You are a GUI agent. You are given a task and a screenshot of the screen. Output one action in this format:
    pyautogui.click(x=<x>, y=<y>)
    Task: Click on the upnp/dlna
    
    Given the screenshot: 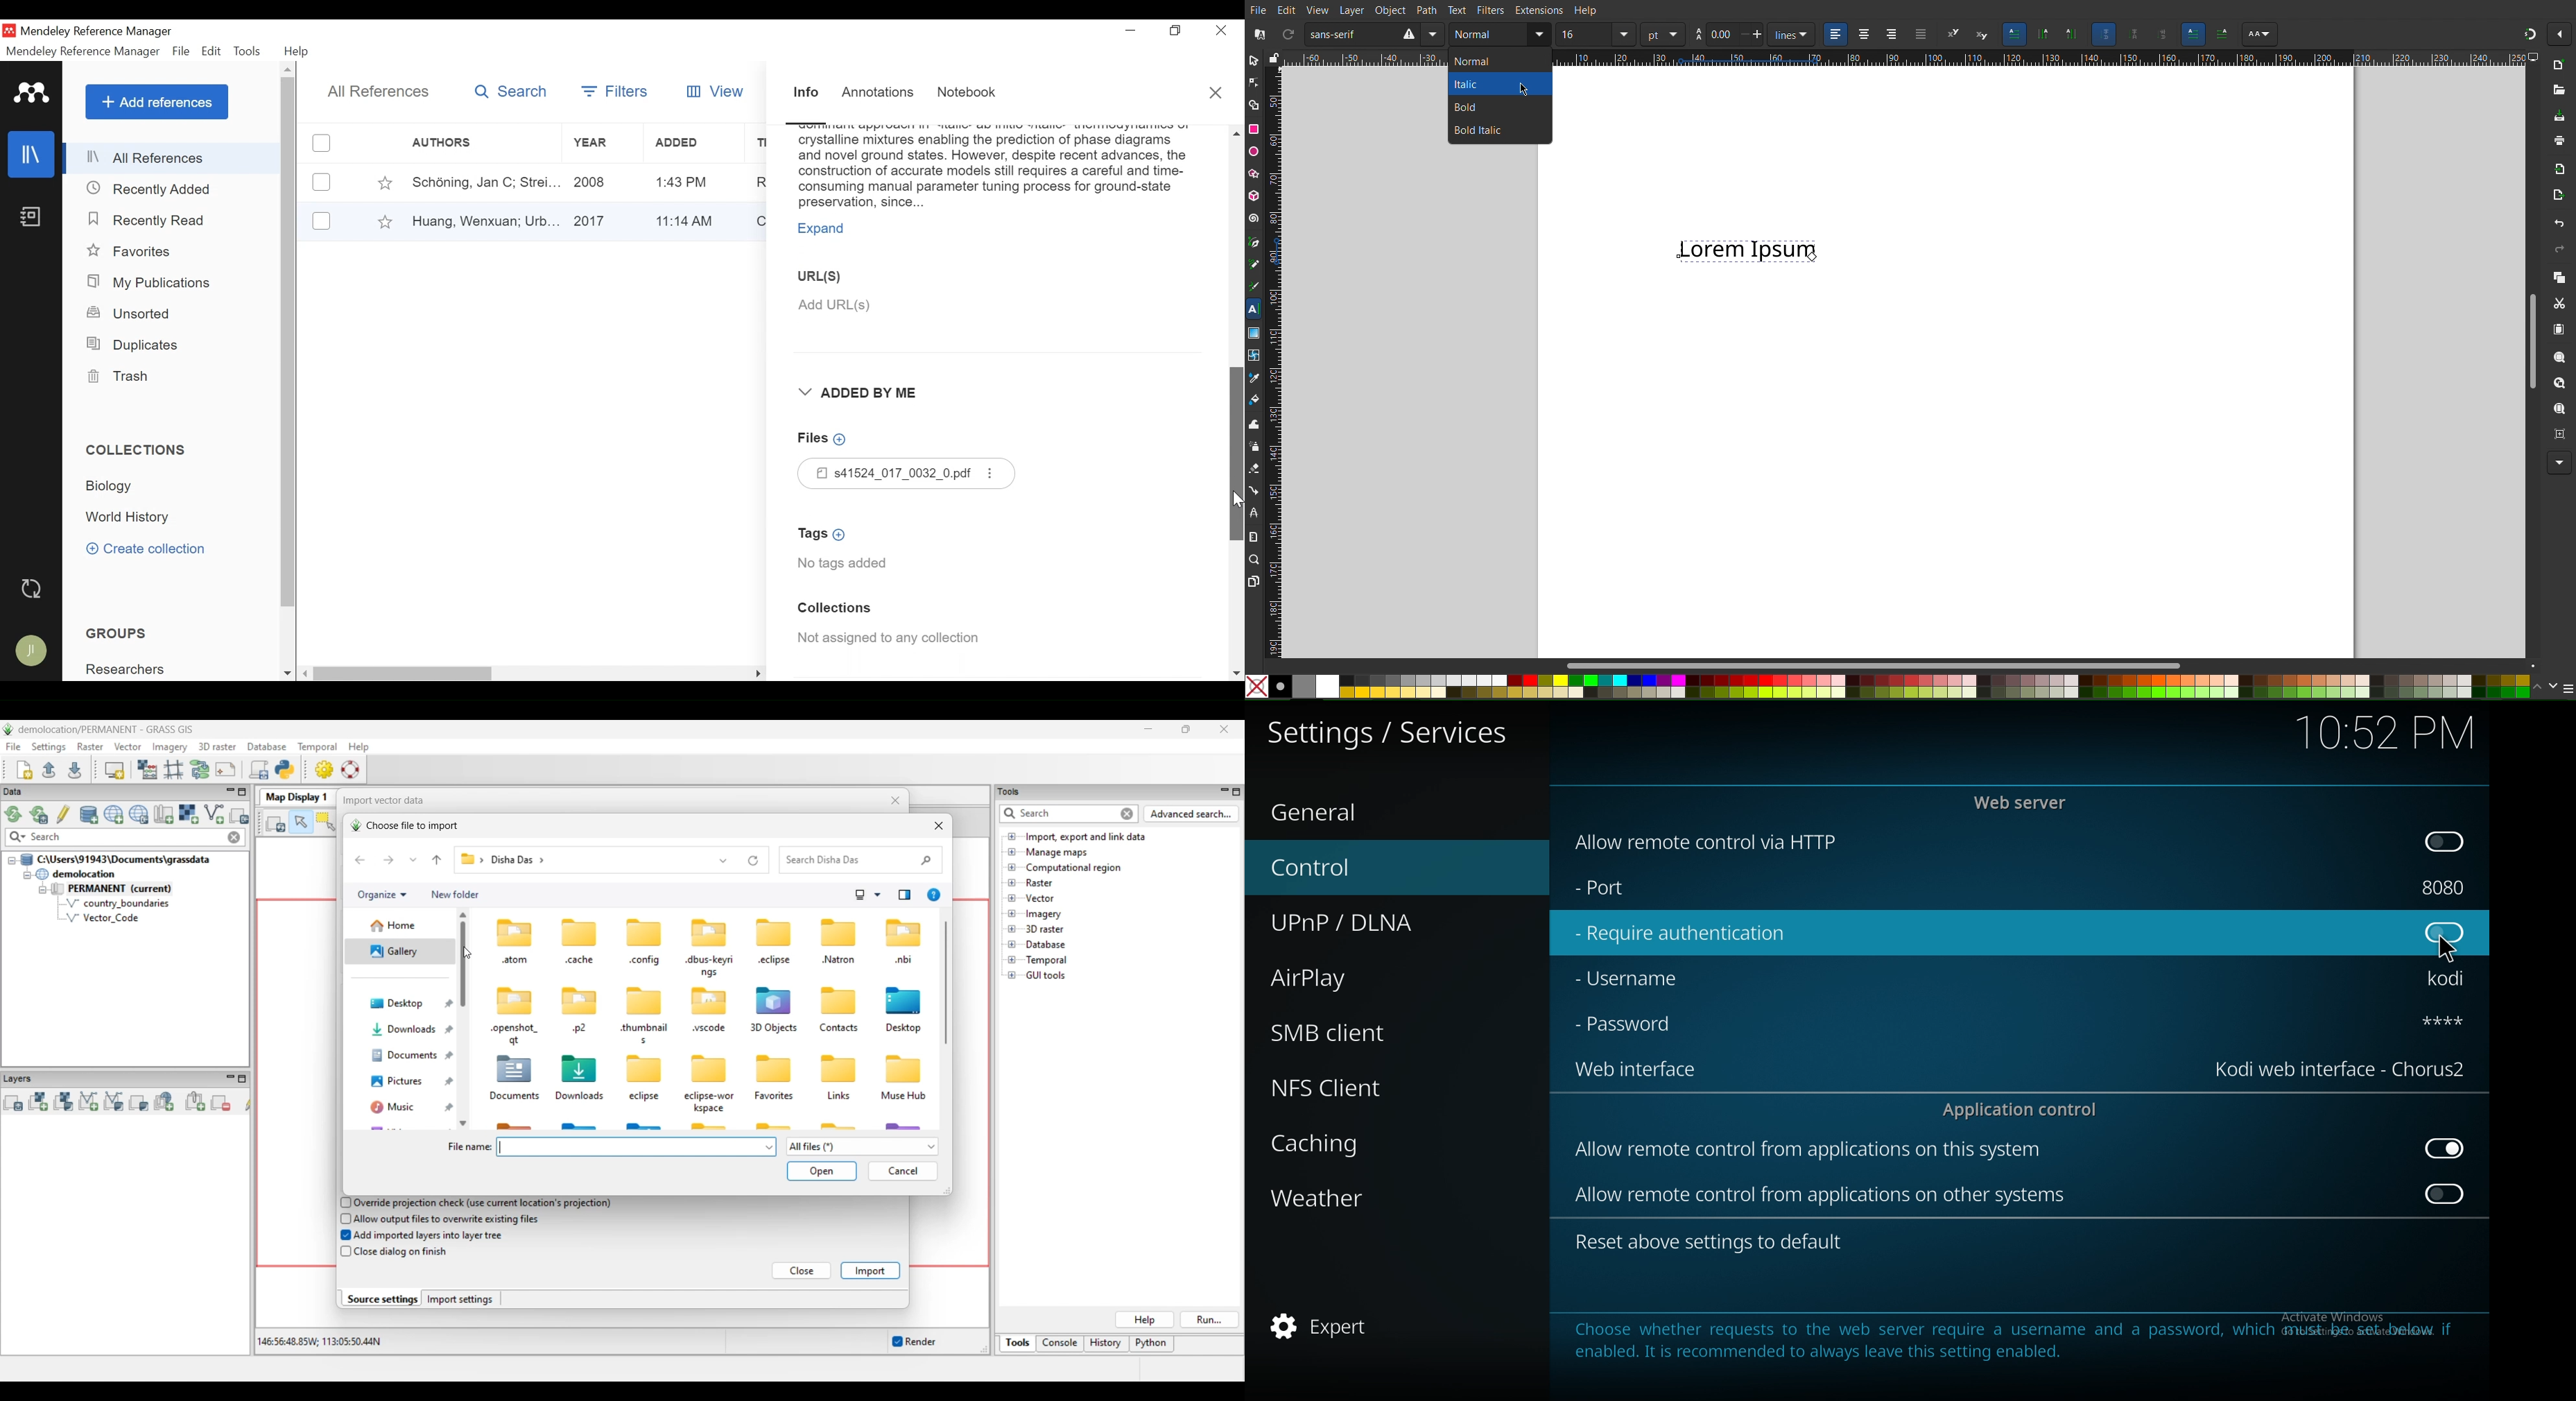 What is the action you would take?
    pyautogui.click(x=1383, y=923)
    